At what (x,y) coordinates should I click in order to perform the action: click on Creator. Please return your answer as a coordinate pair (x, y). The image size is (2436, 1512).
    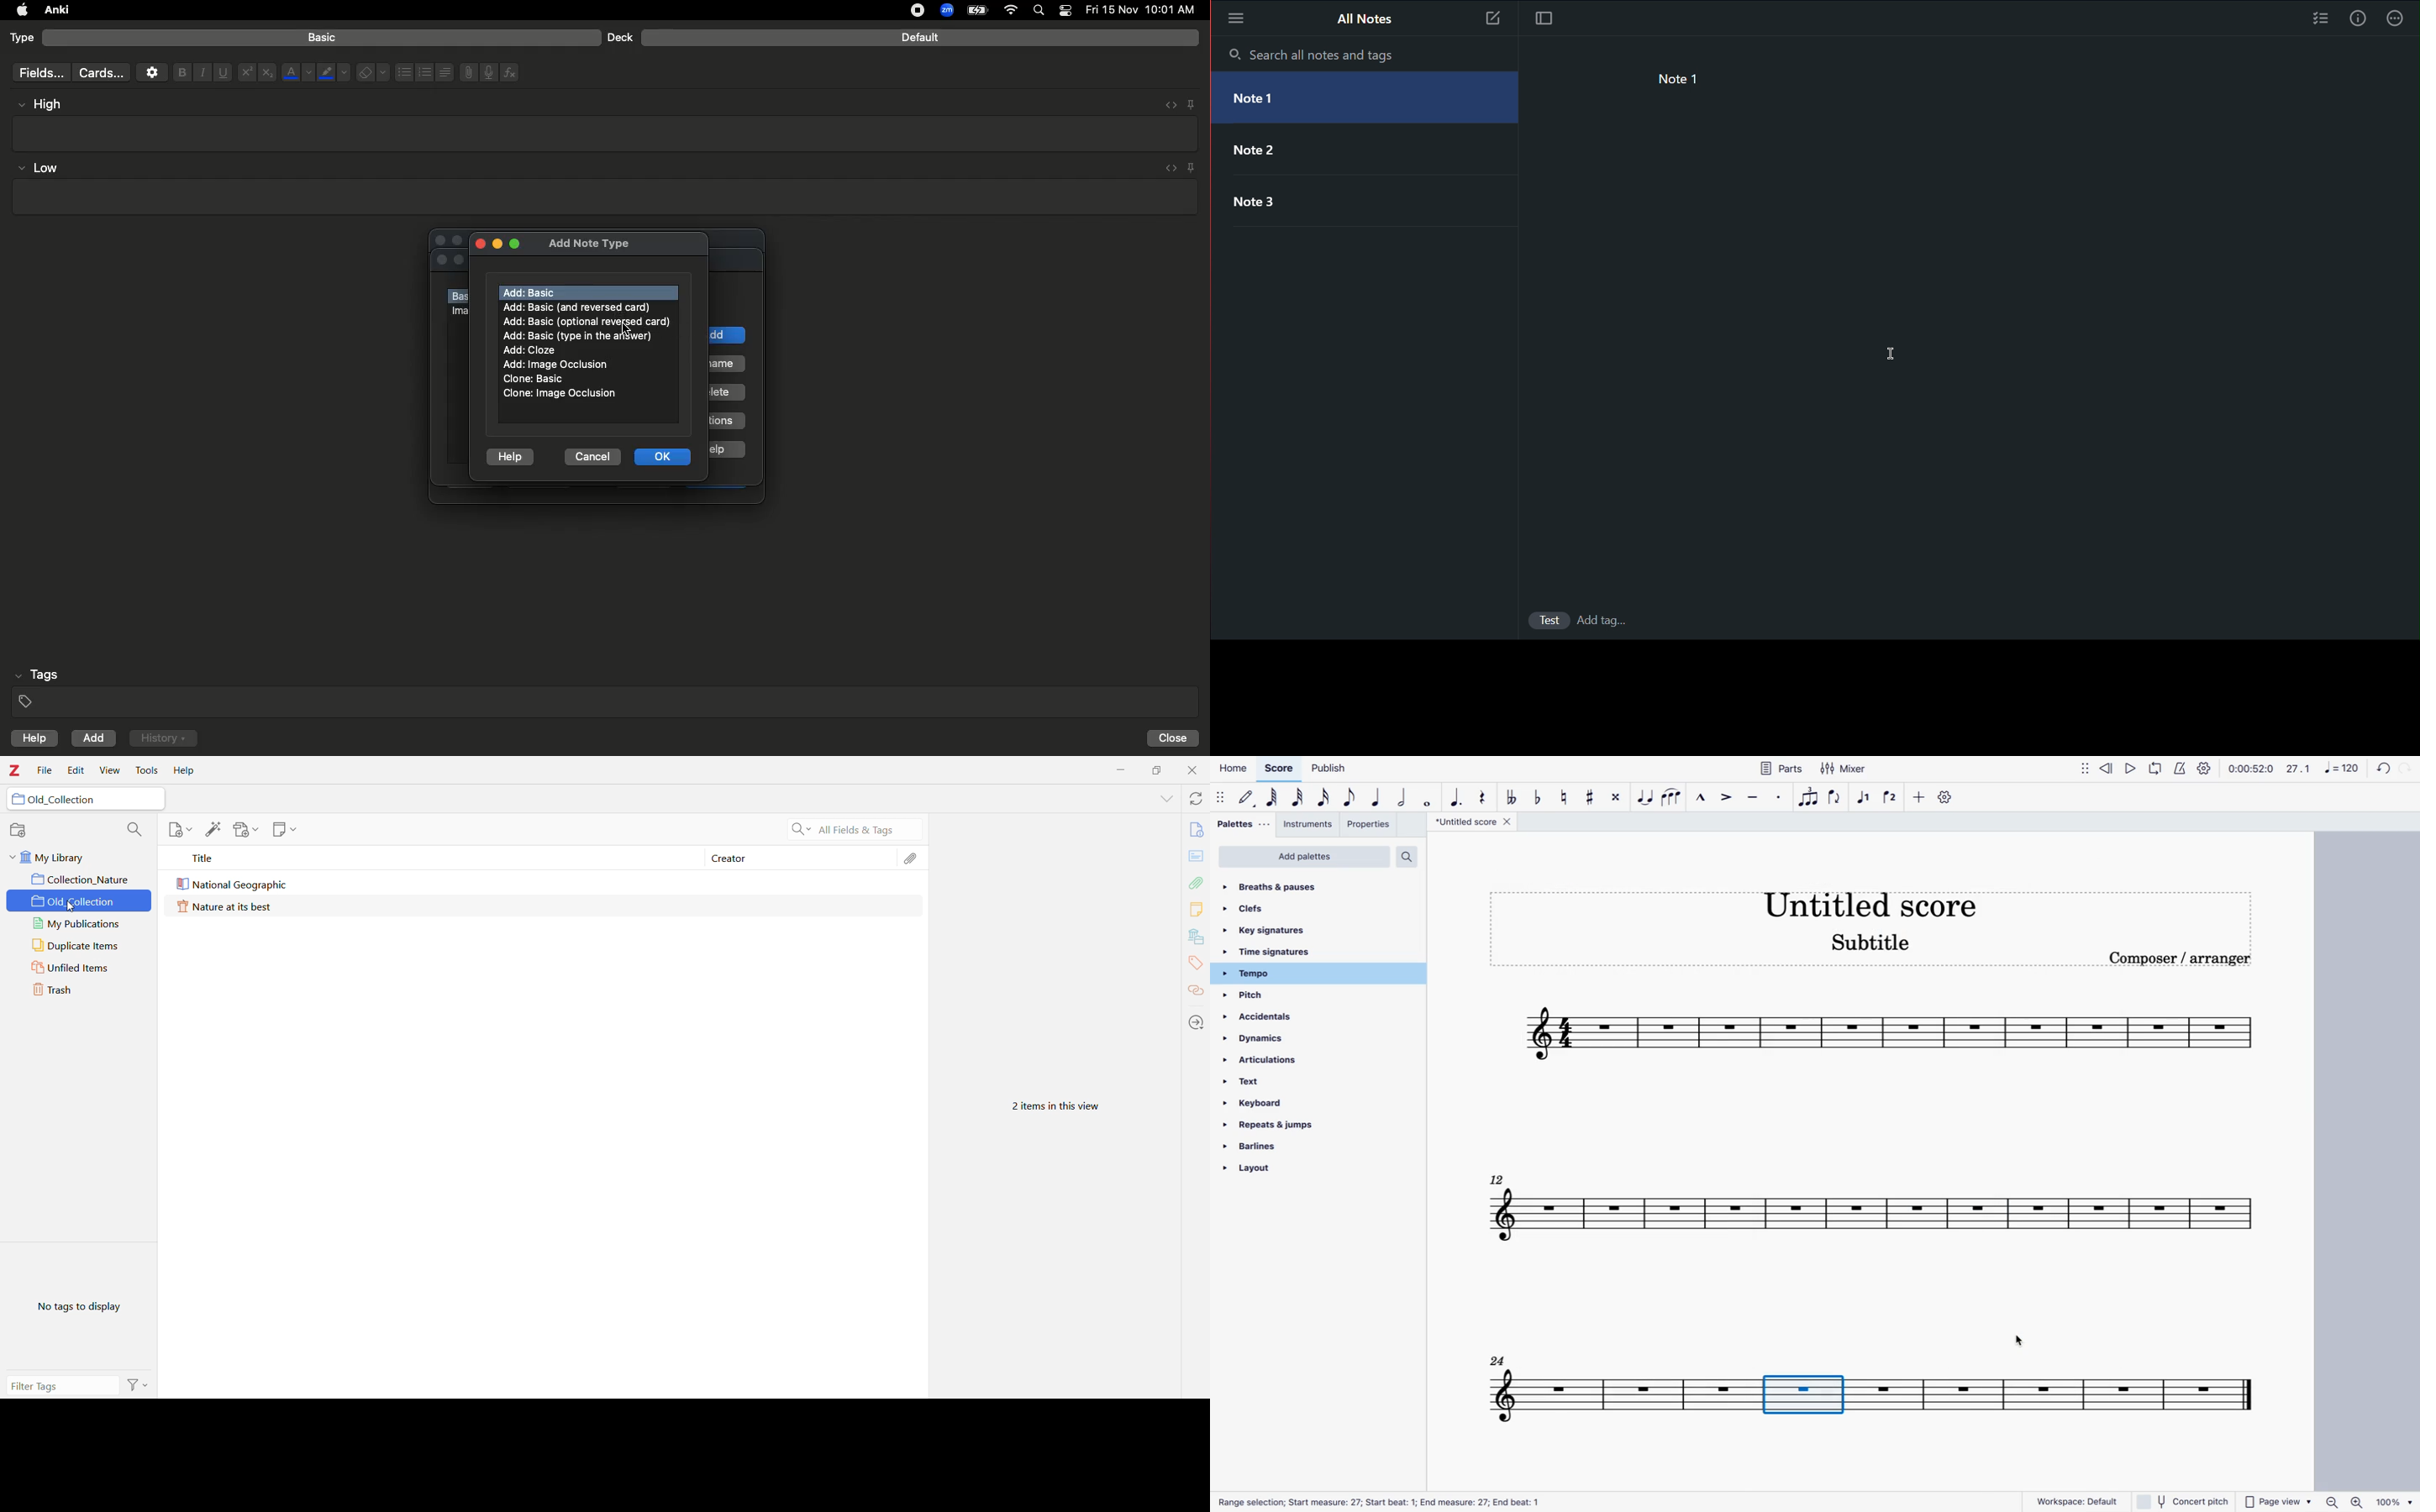
    Looking at the image, I should click on (729, 859).